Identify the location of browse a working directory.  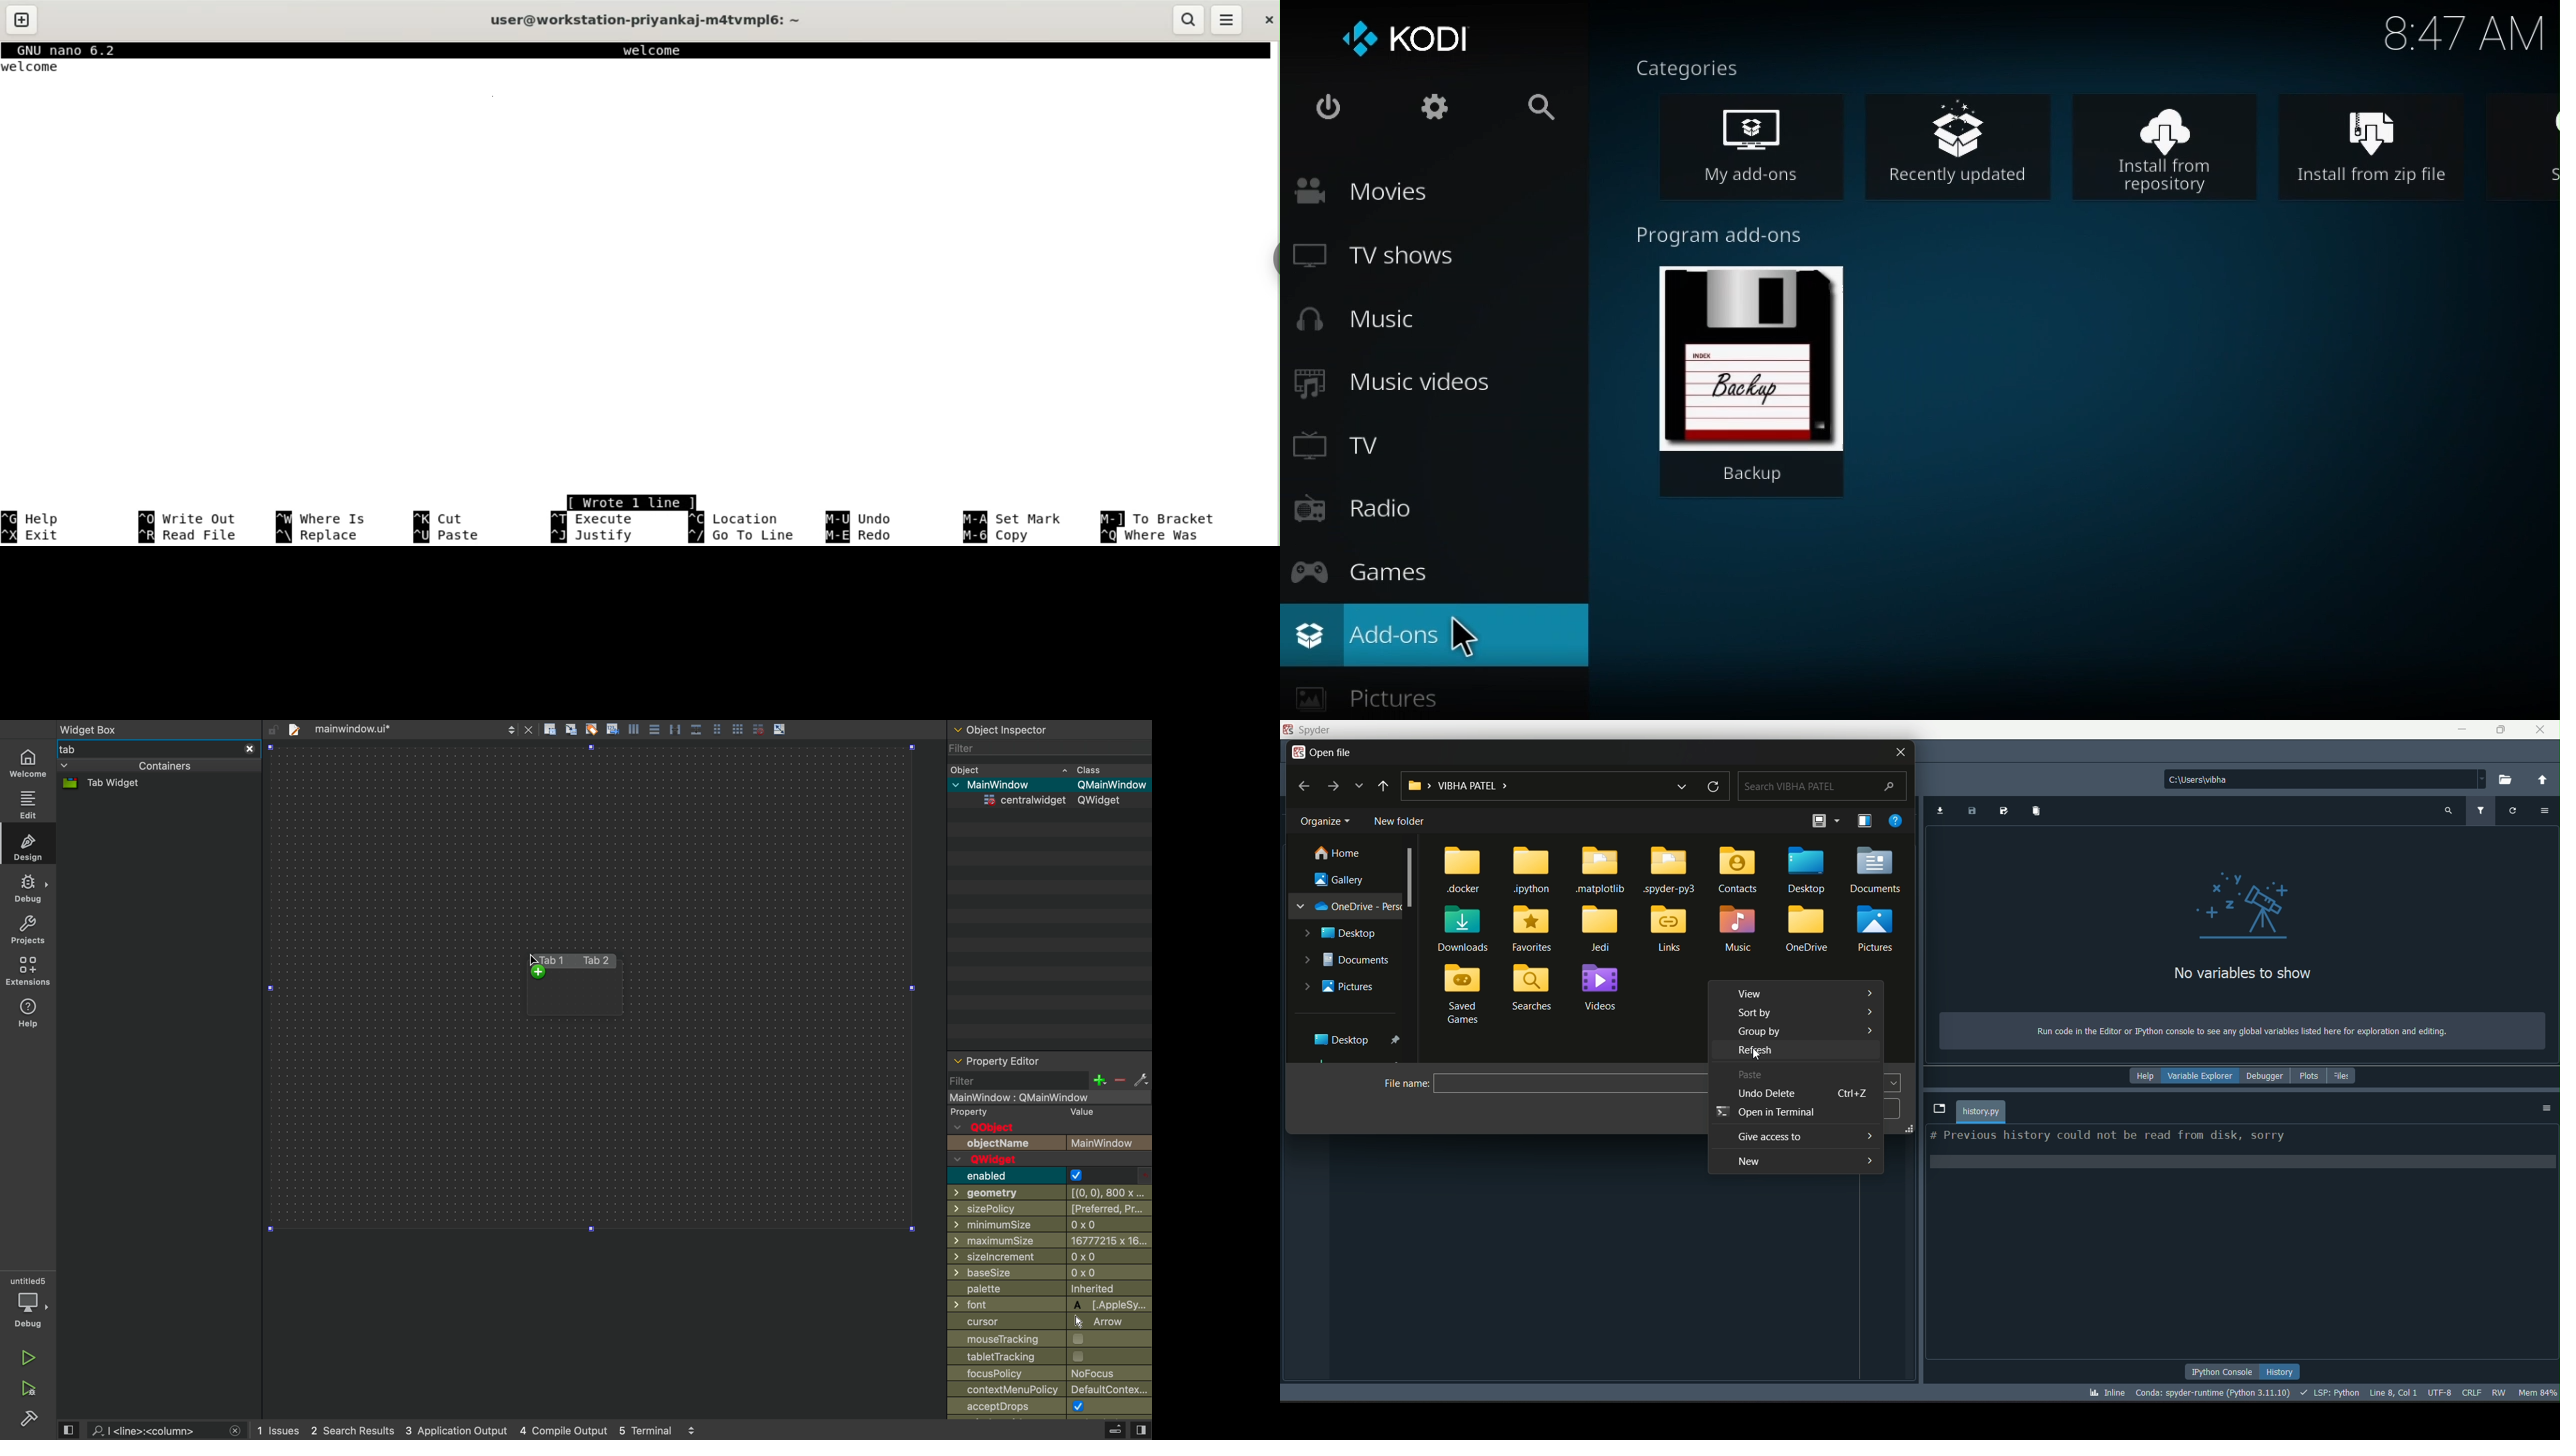
(2507, 780).